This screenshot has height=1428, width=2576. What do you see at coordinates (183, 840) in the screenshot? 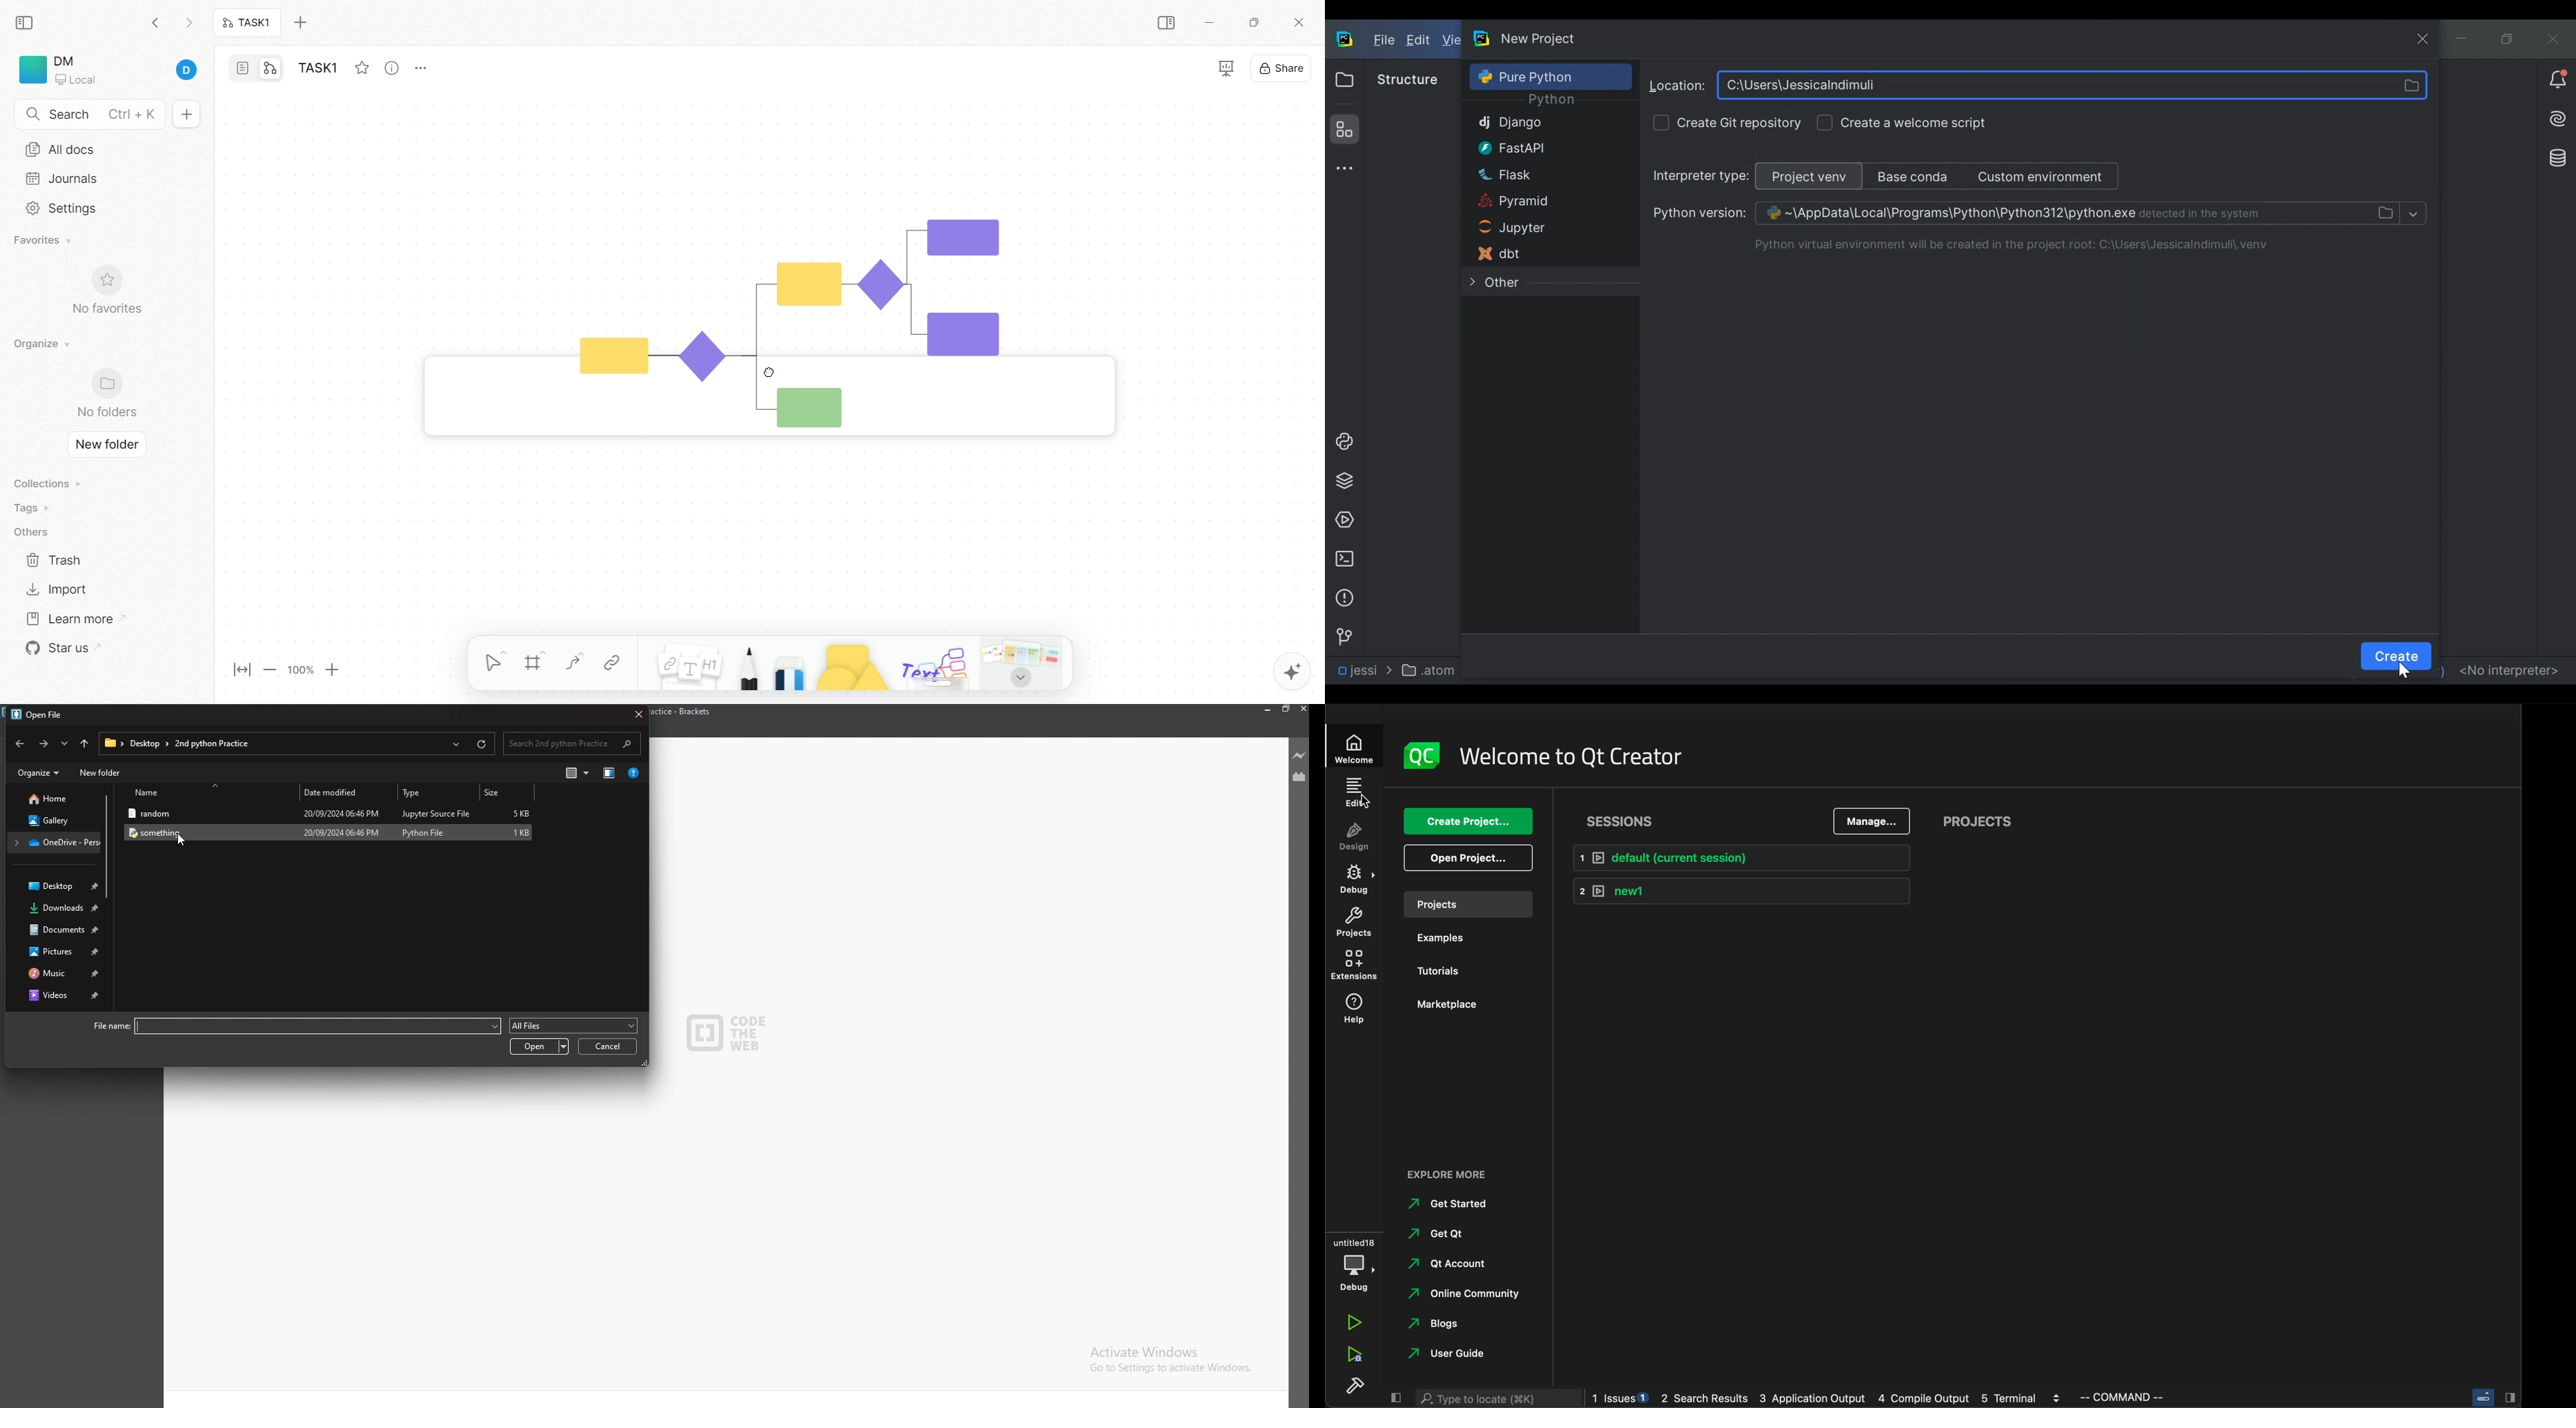
I see `cursor` at bounding box center [183, 840].